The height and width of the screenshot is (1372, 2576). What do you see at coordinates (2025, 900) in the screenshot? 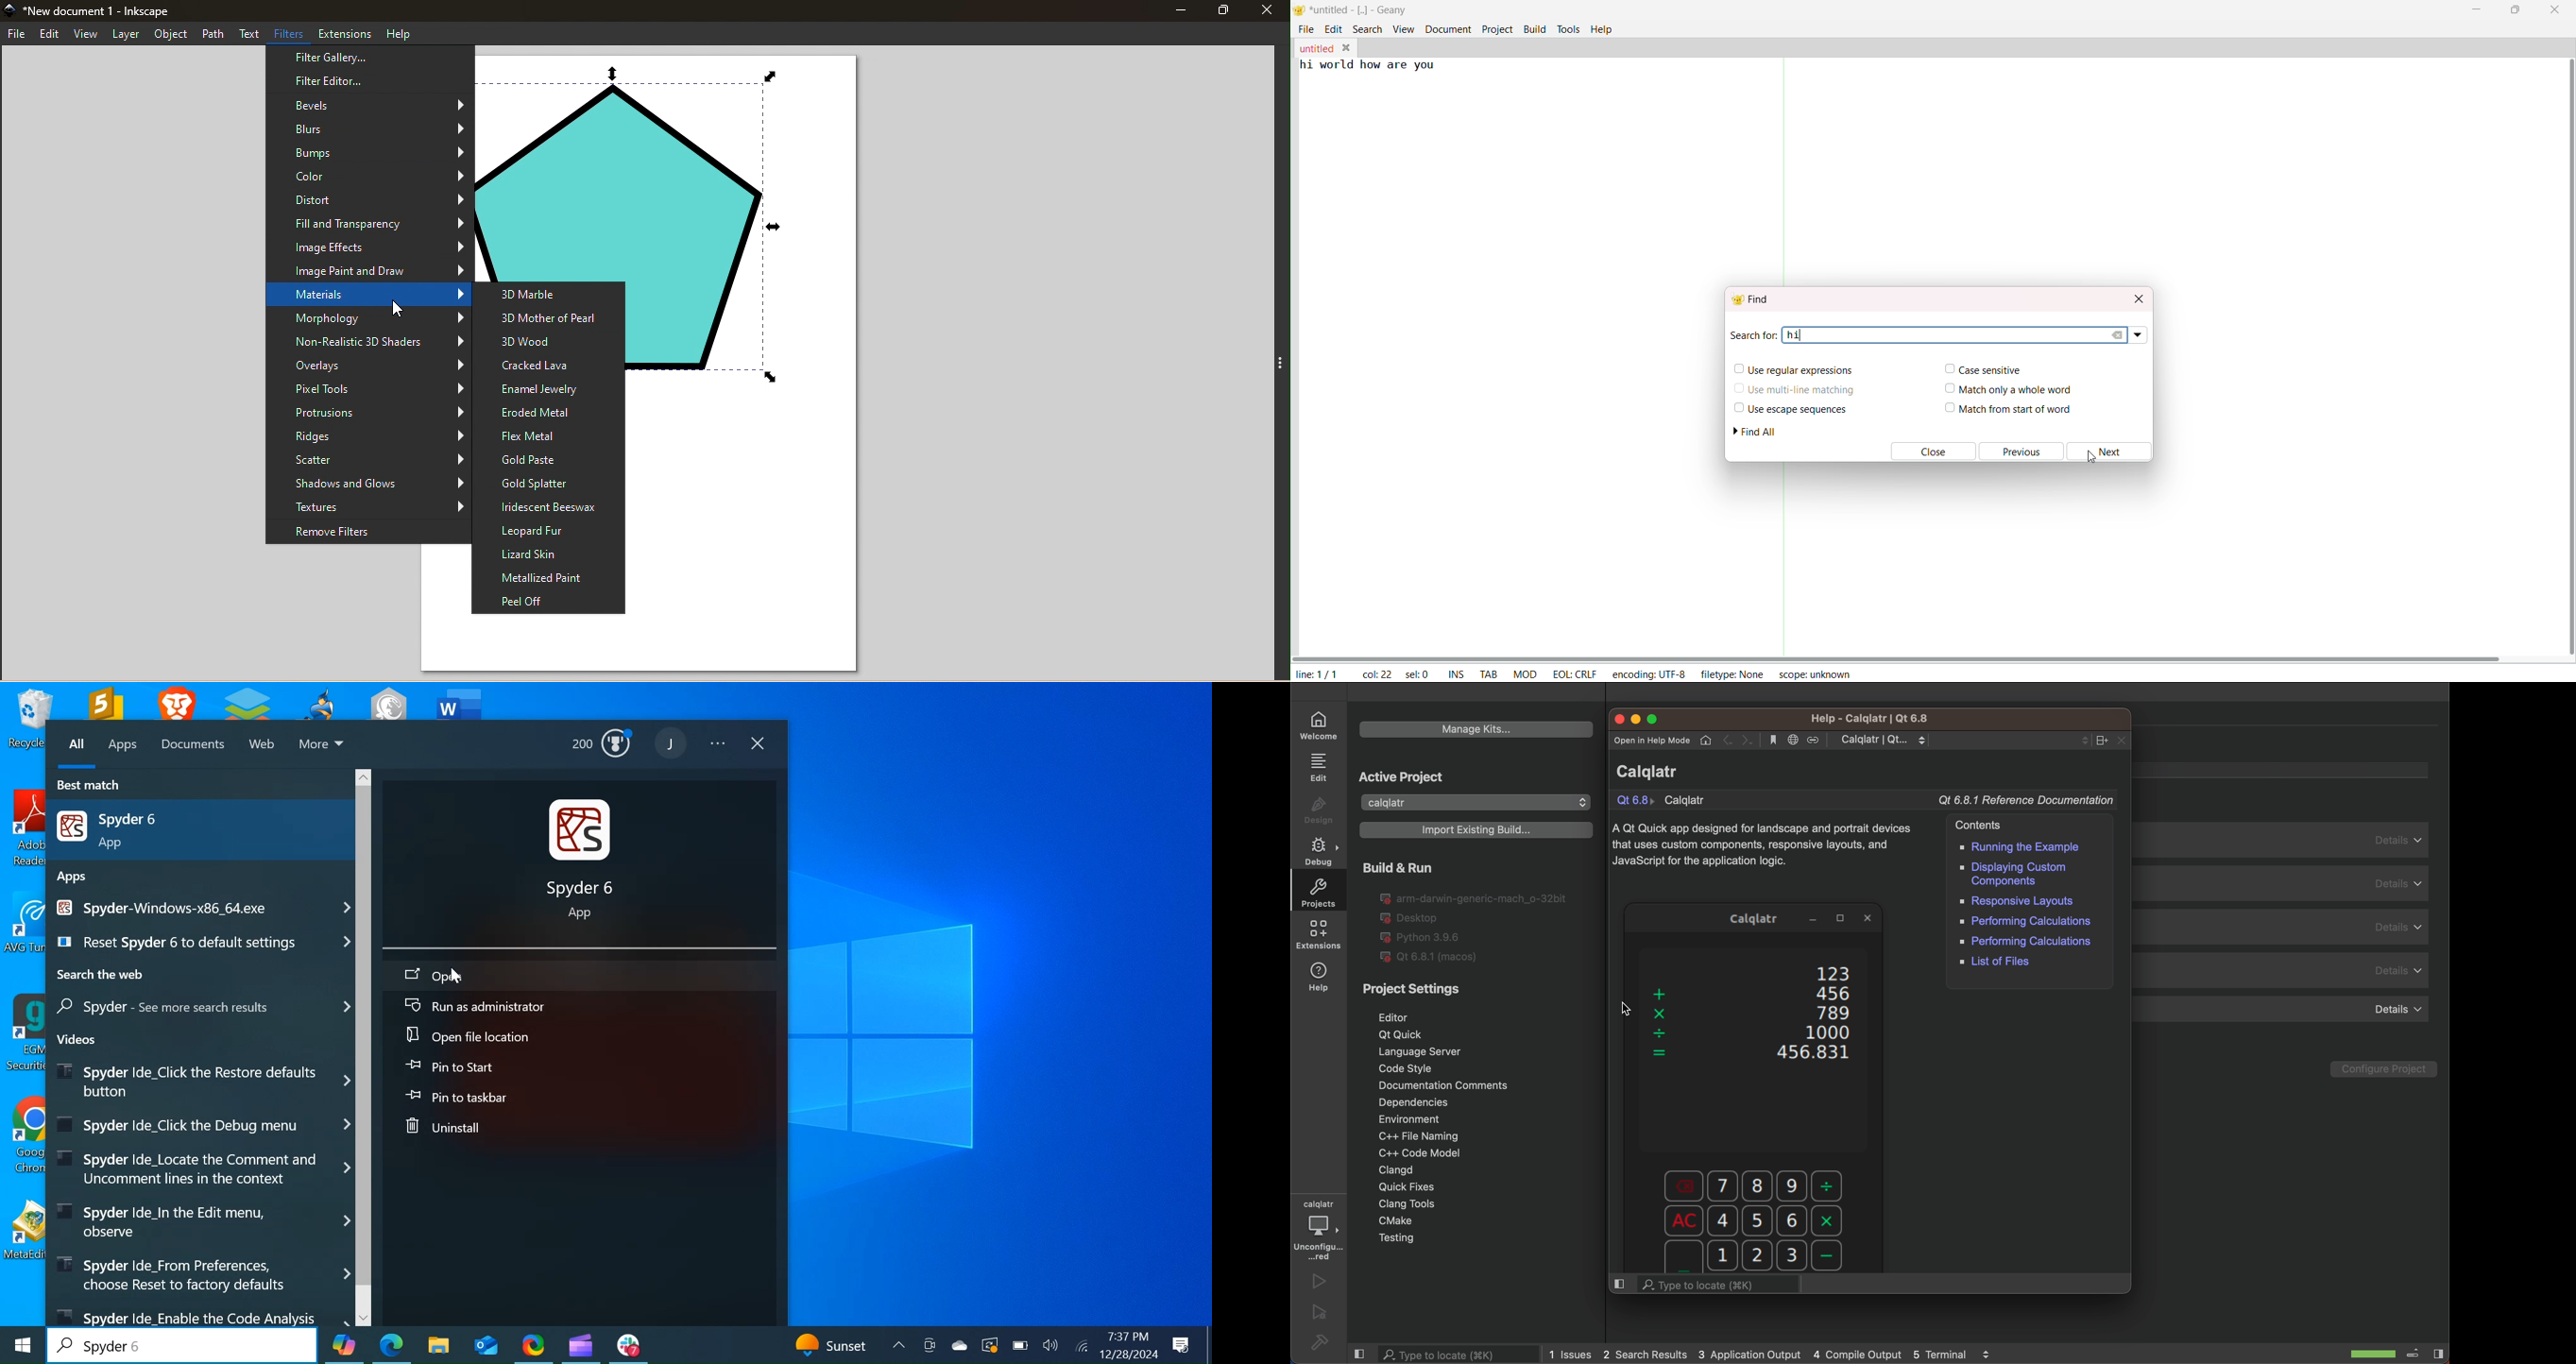
I see `responsive` at bounding box center [2025, 900].